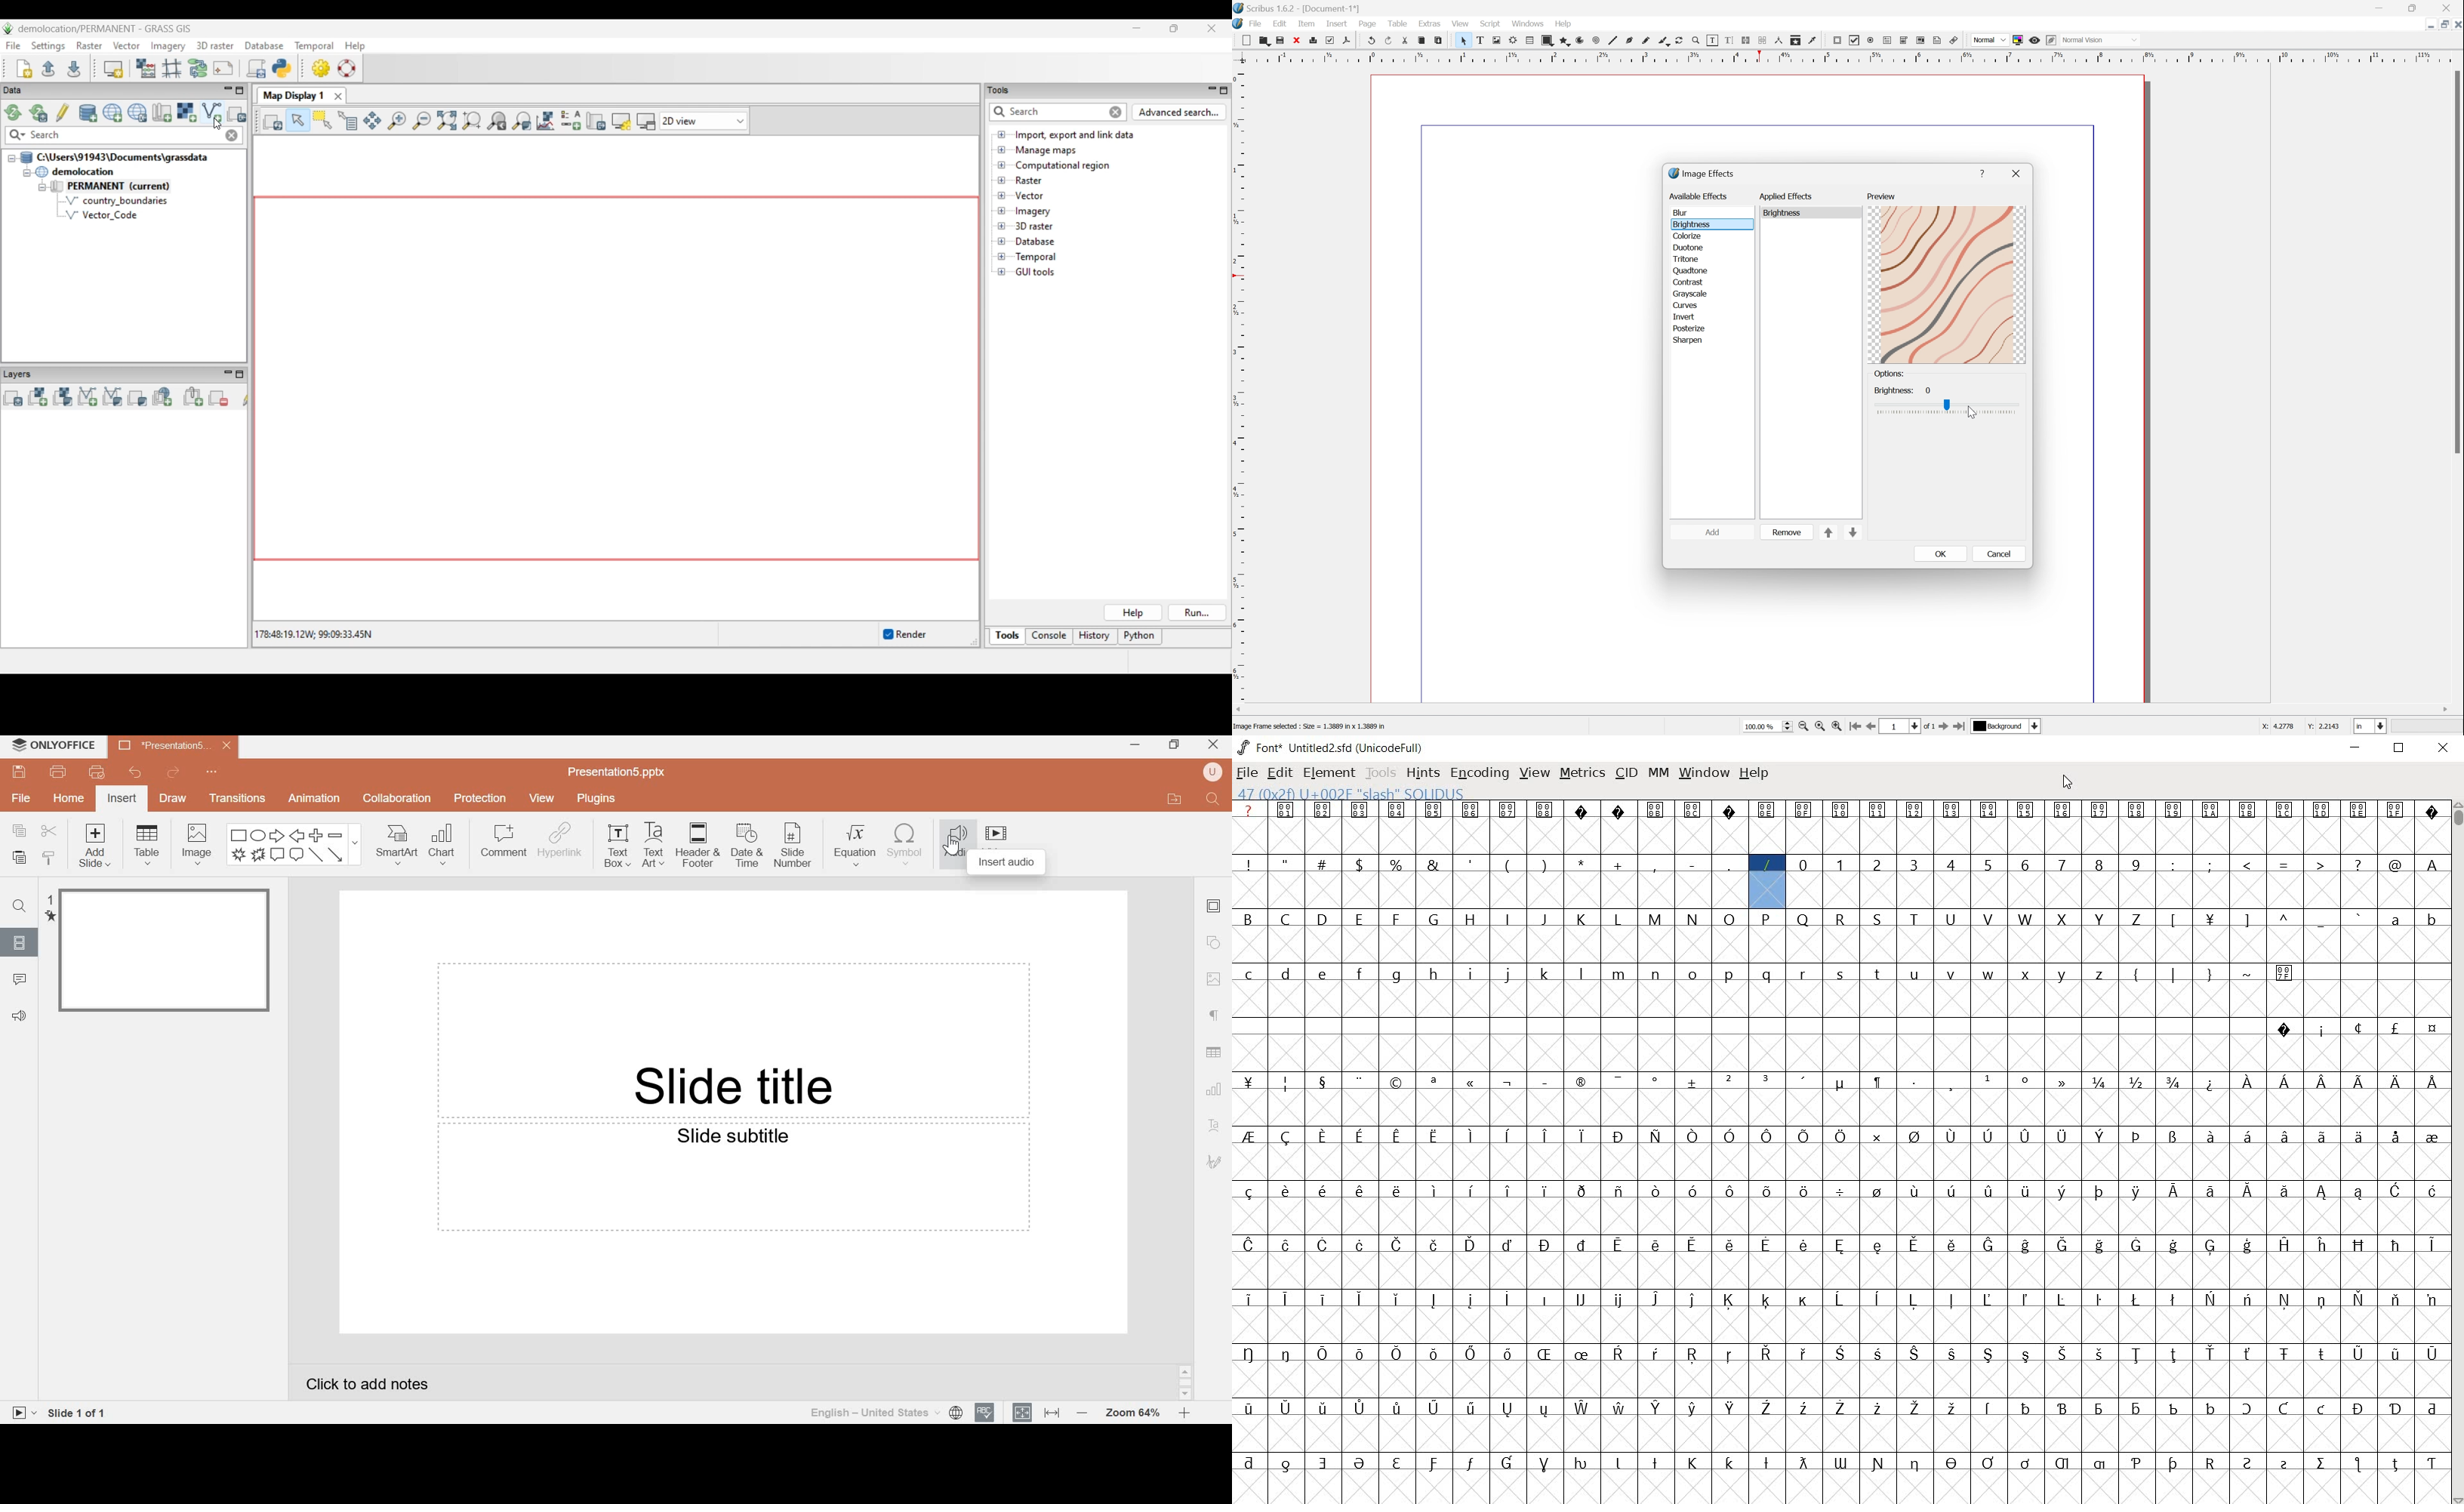 The width and height of the screenshot is (2464, 1512). What do you see at coordinates (2025, 865) in the screenshot?
I see `glyph` at bounding box center [2025, 865].